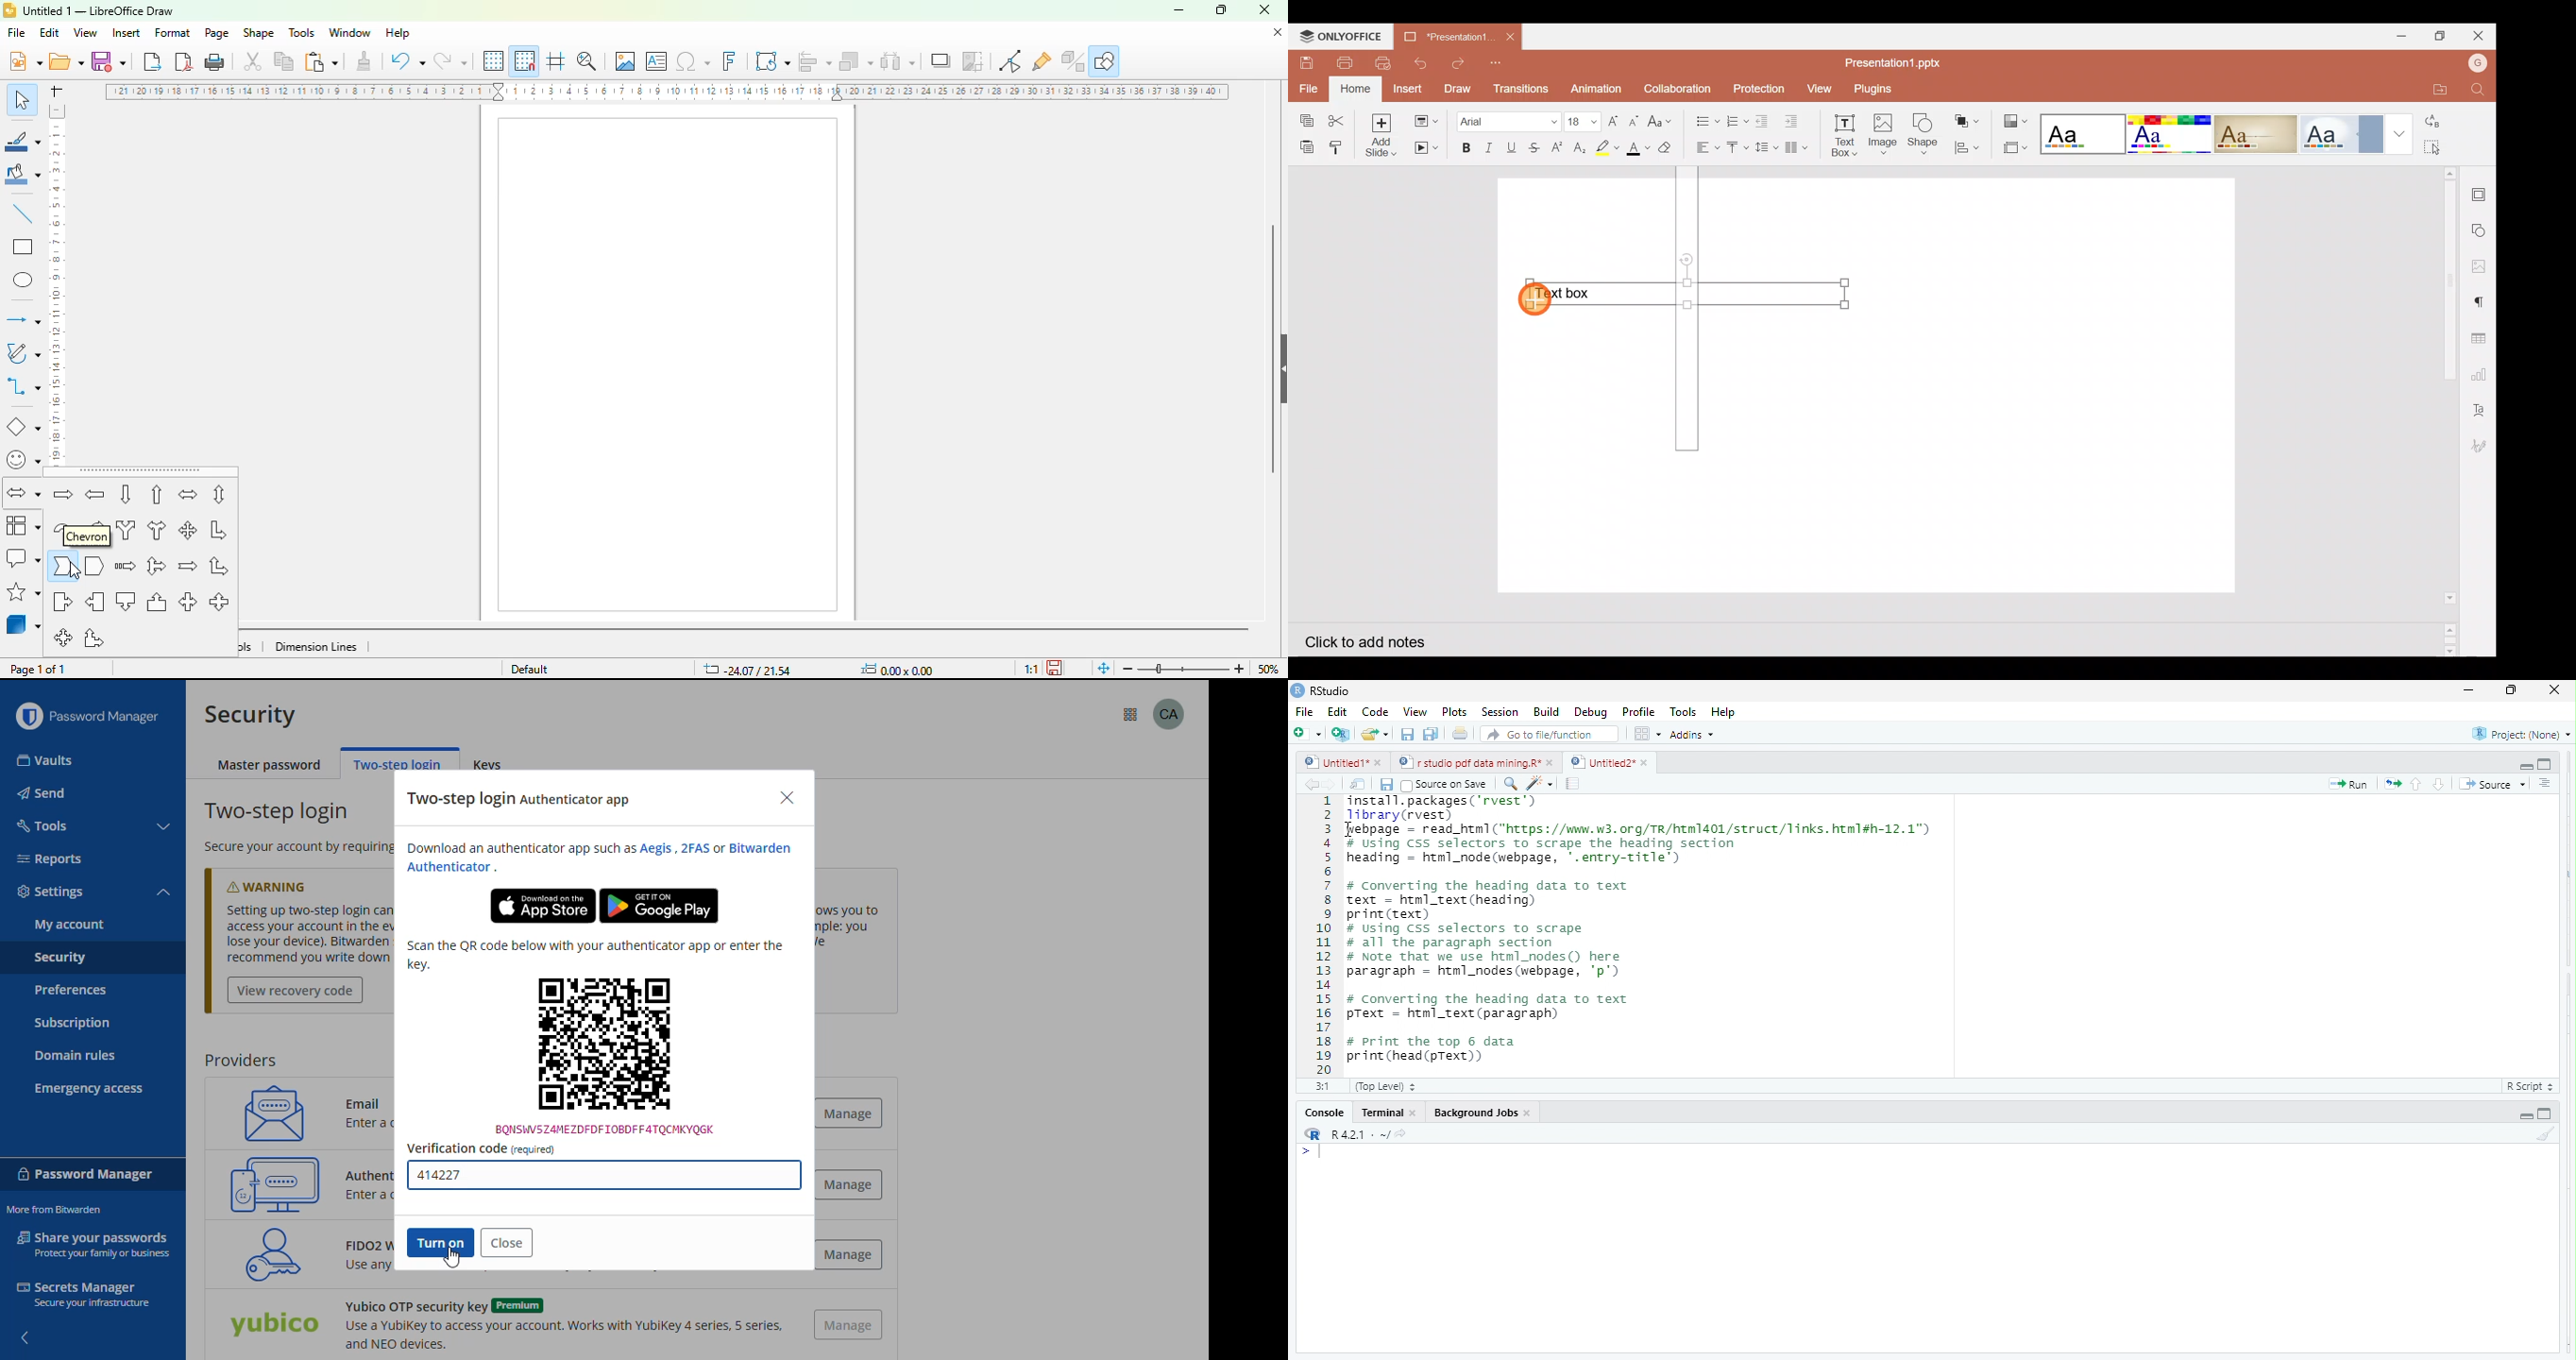  Describe the element at coordinates (24, 174) in the screenshot. I see `fill color` at that location.